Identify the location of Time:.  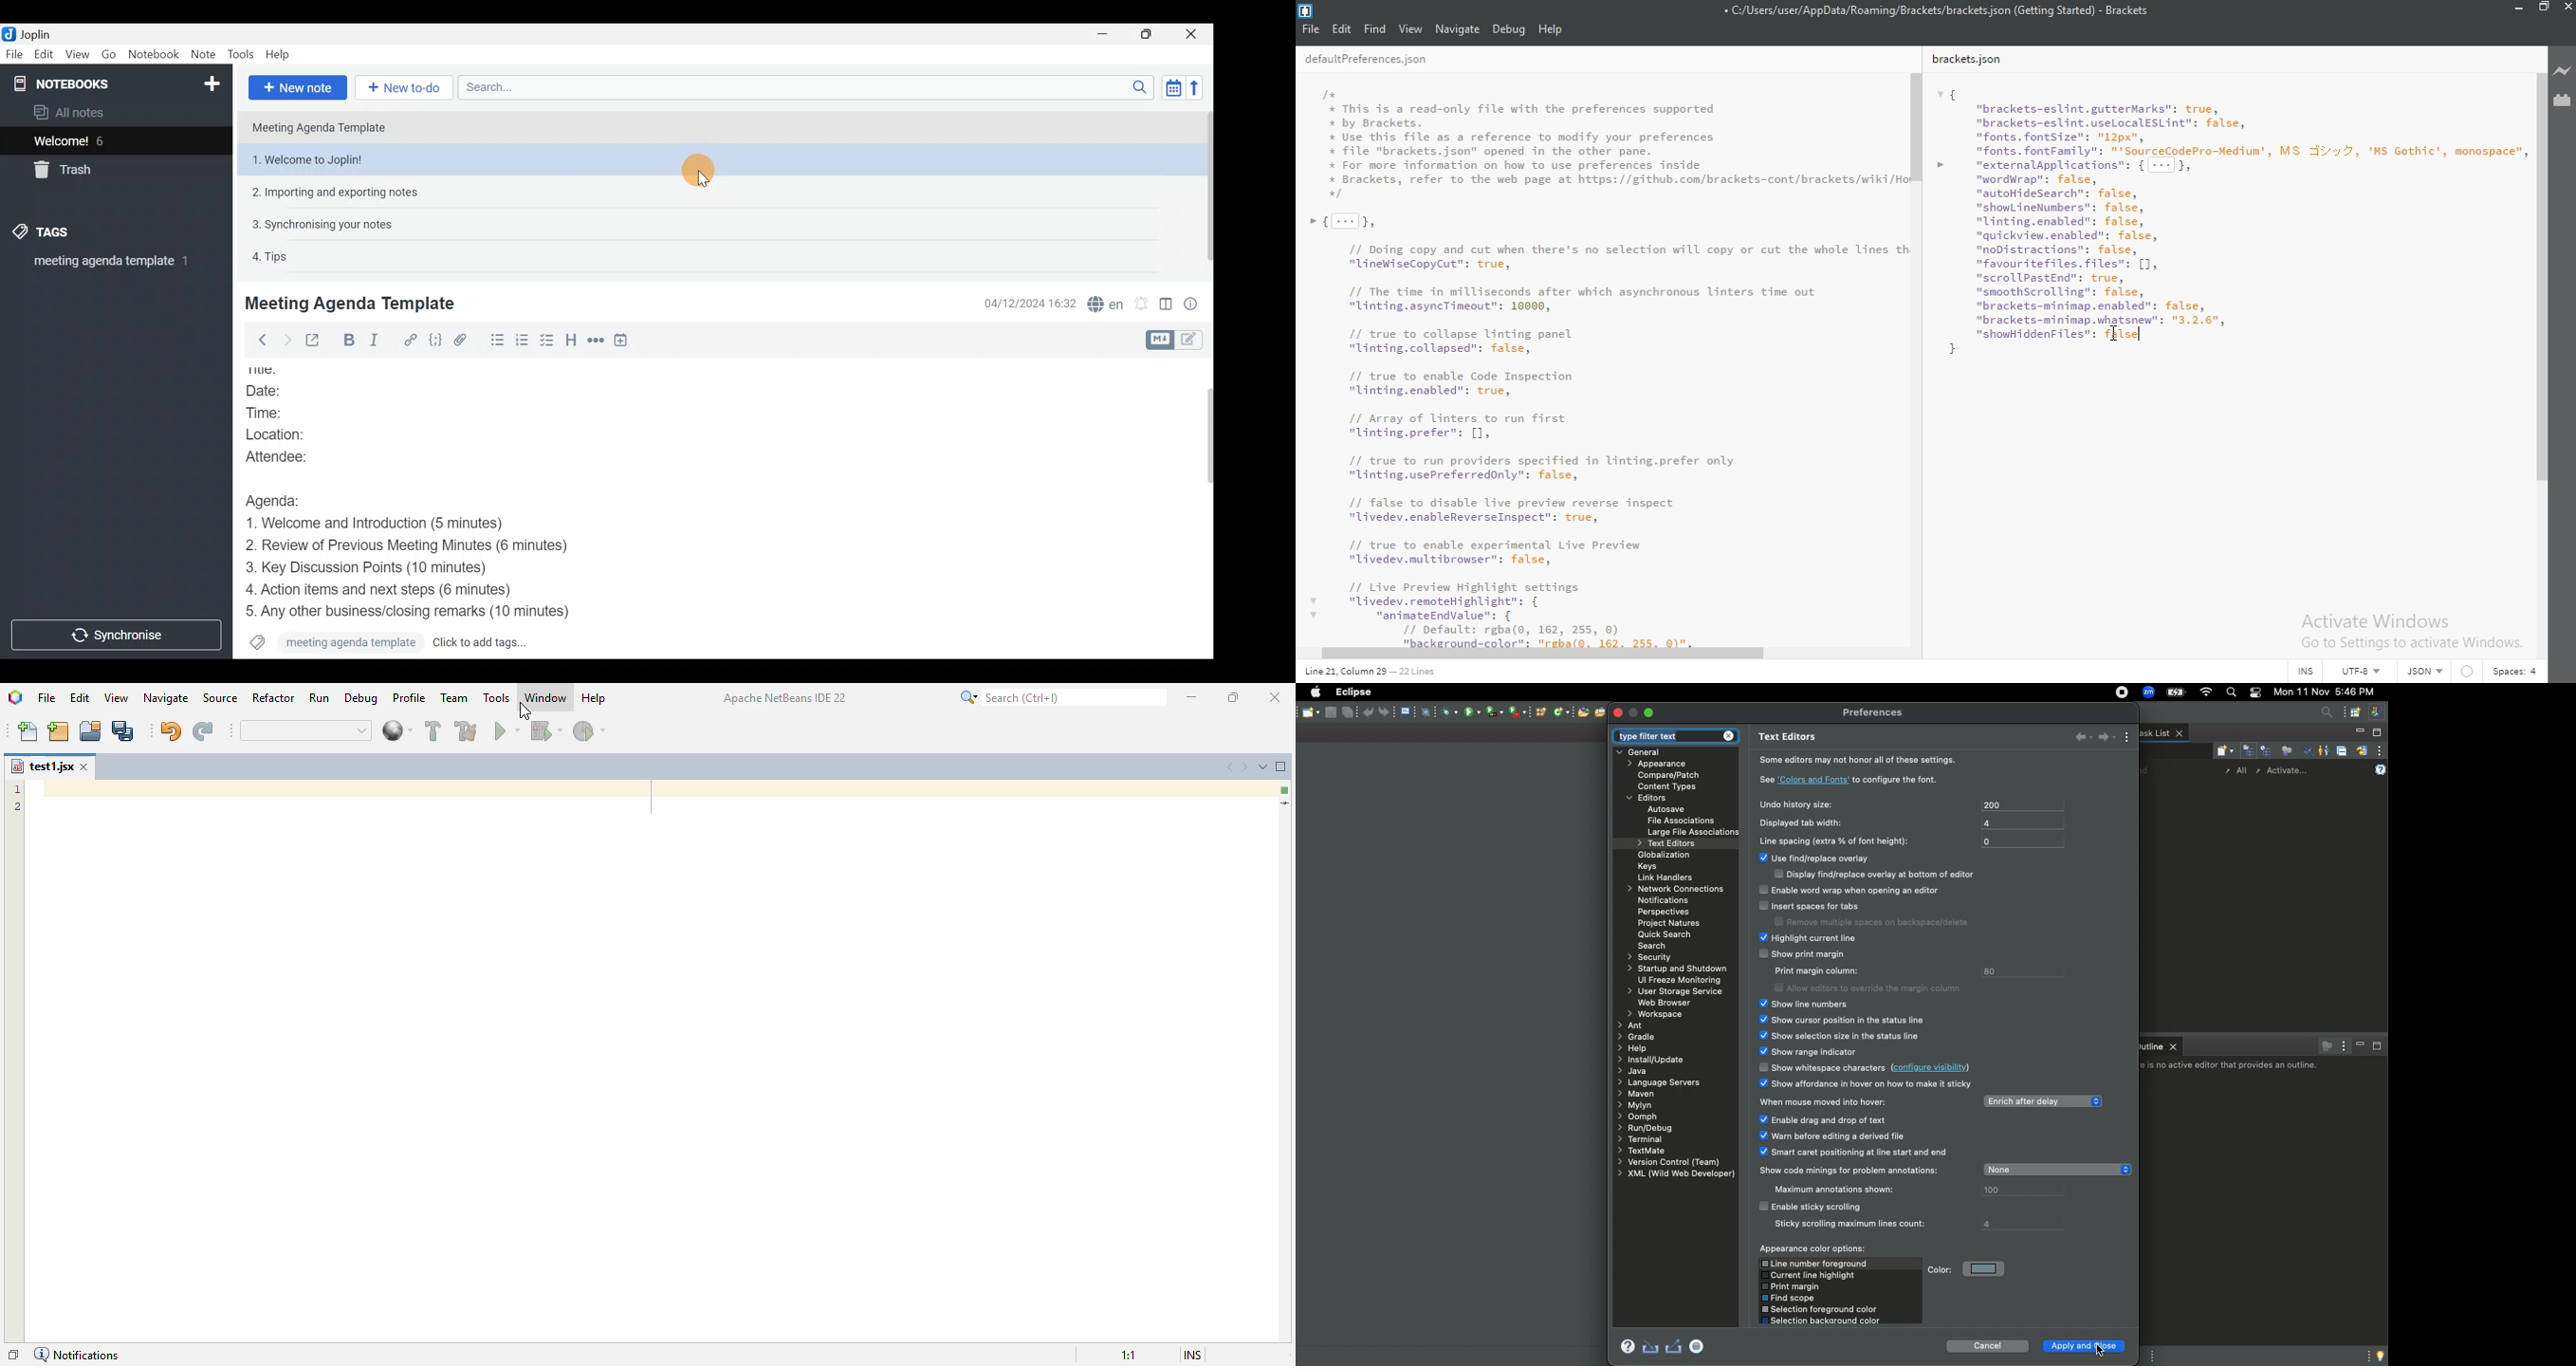
(271, 413).